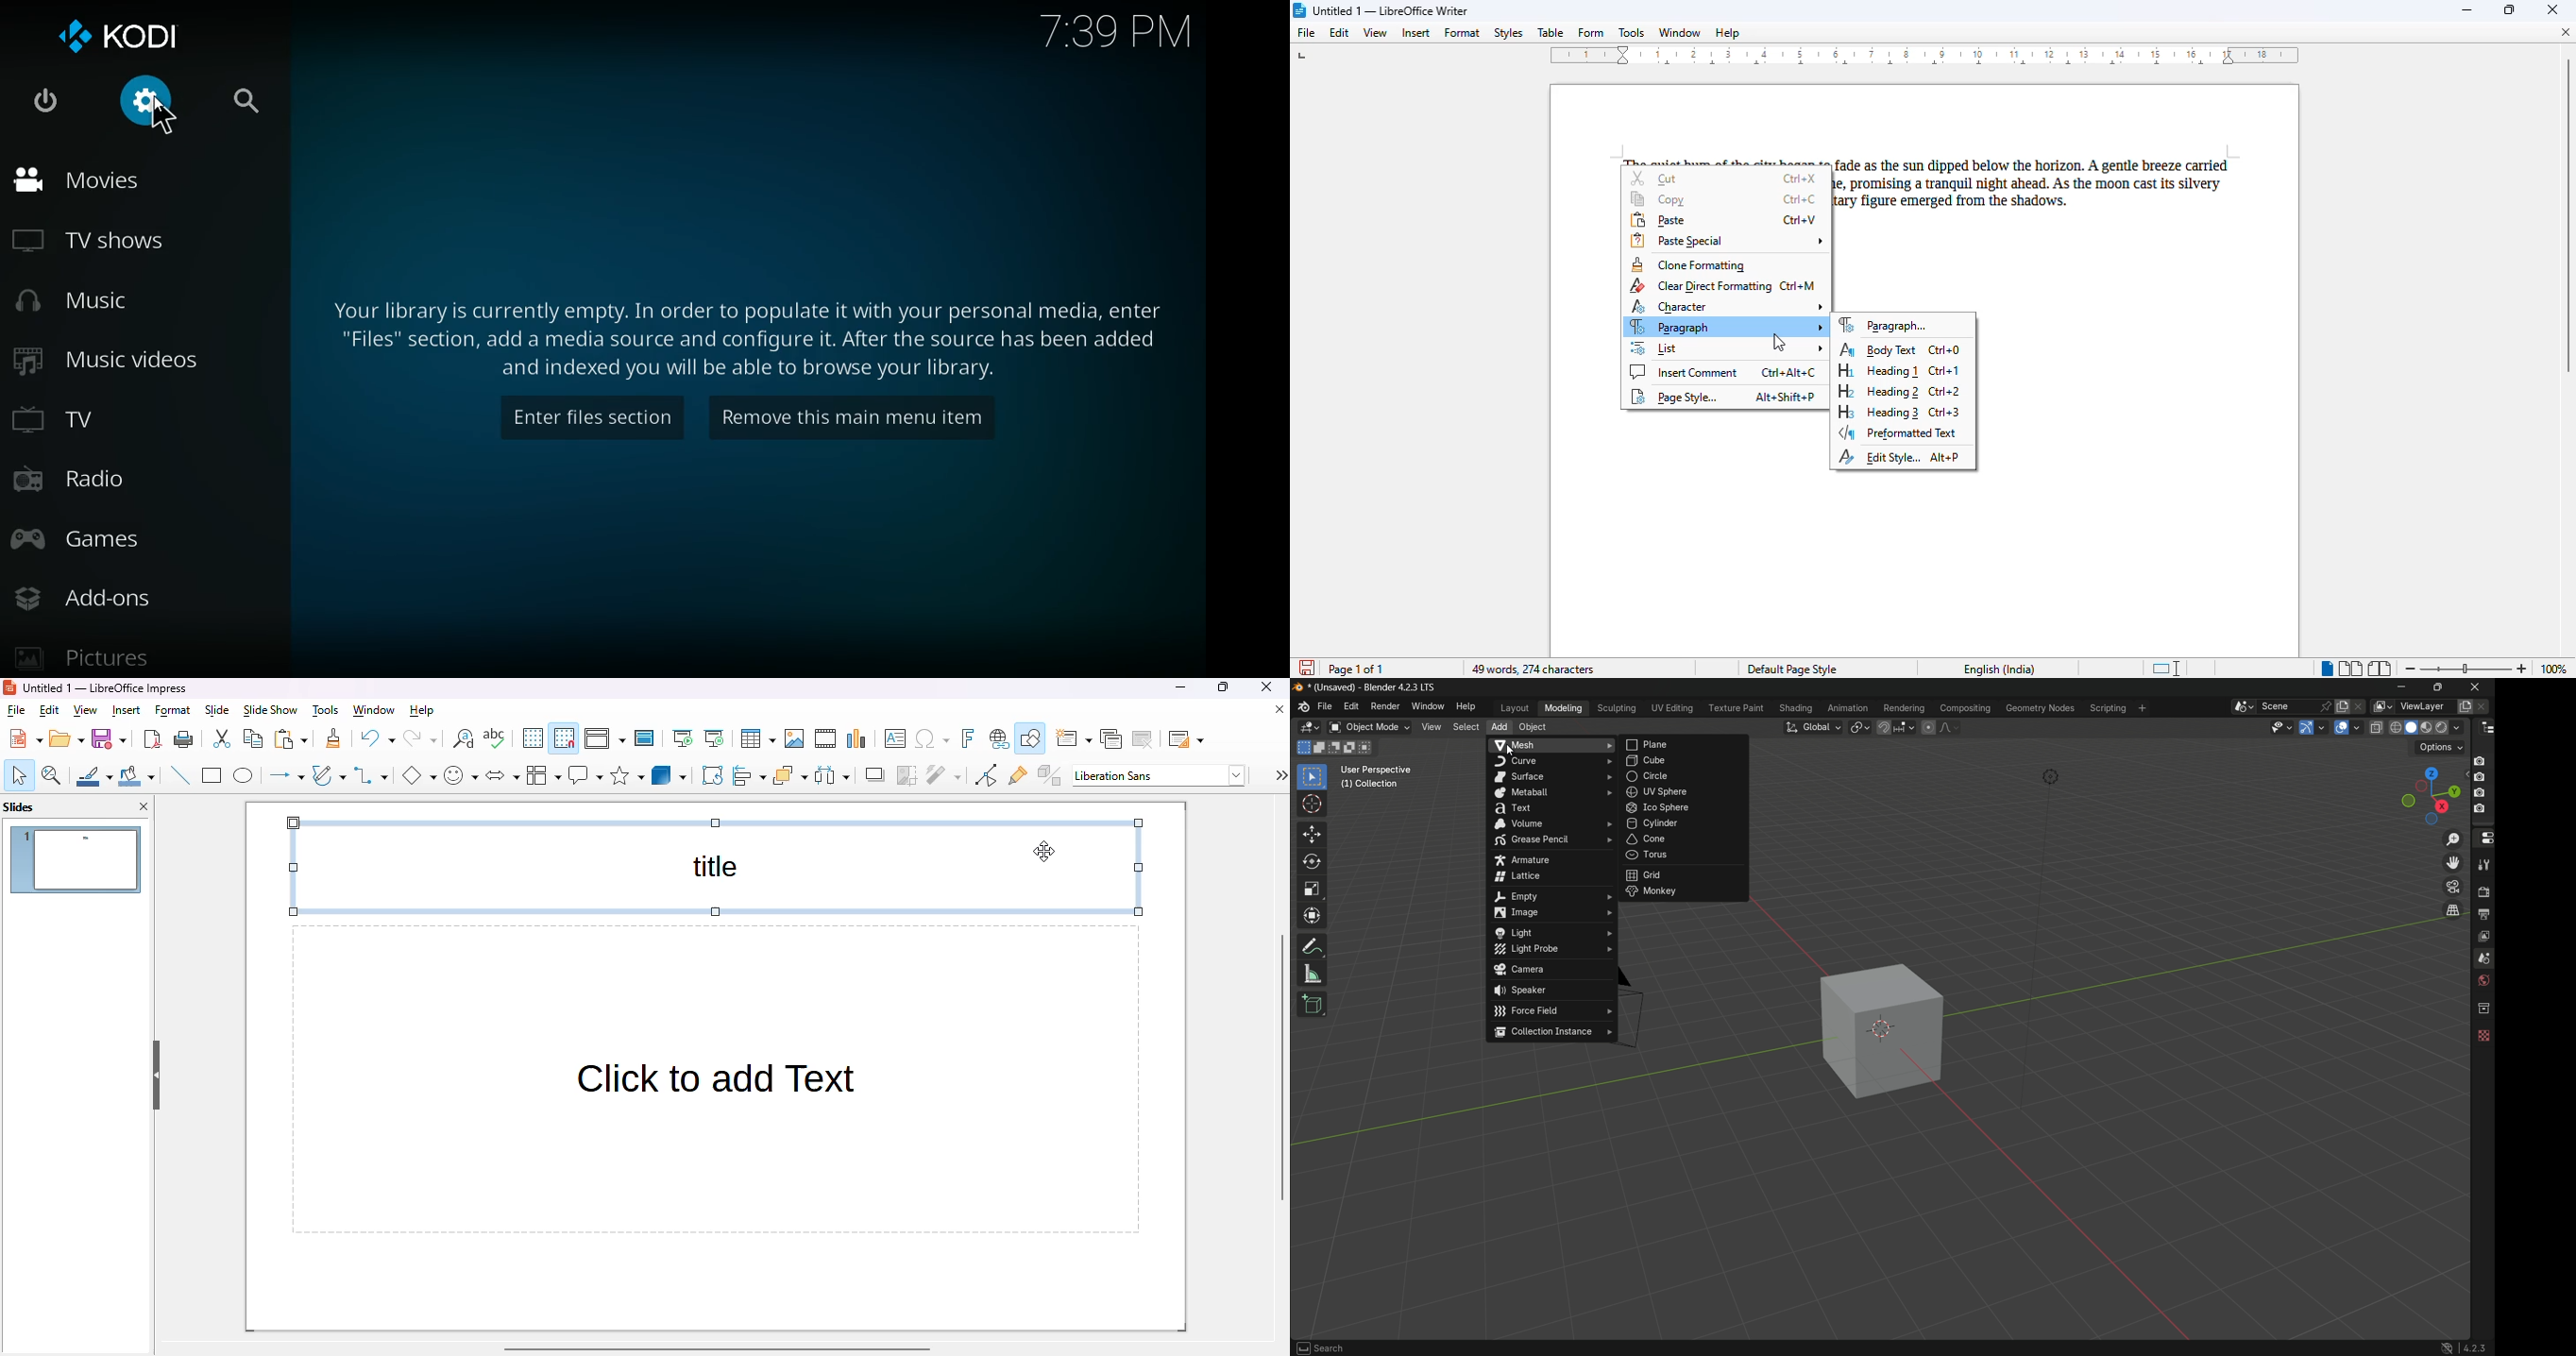  Describe the element at coordinates (790, 775) in the screenshot. I see `arrange` at that location.